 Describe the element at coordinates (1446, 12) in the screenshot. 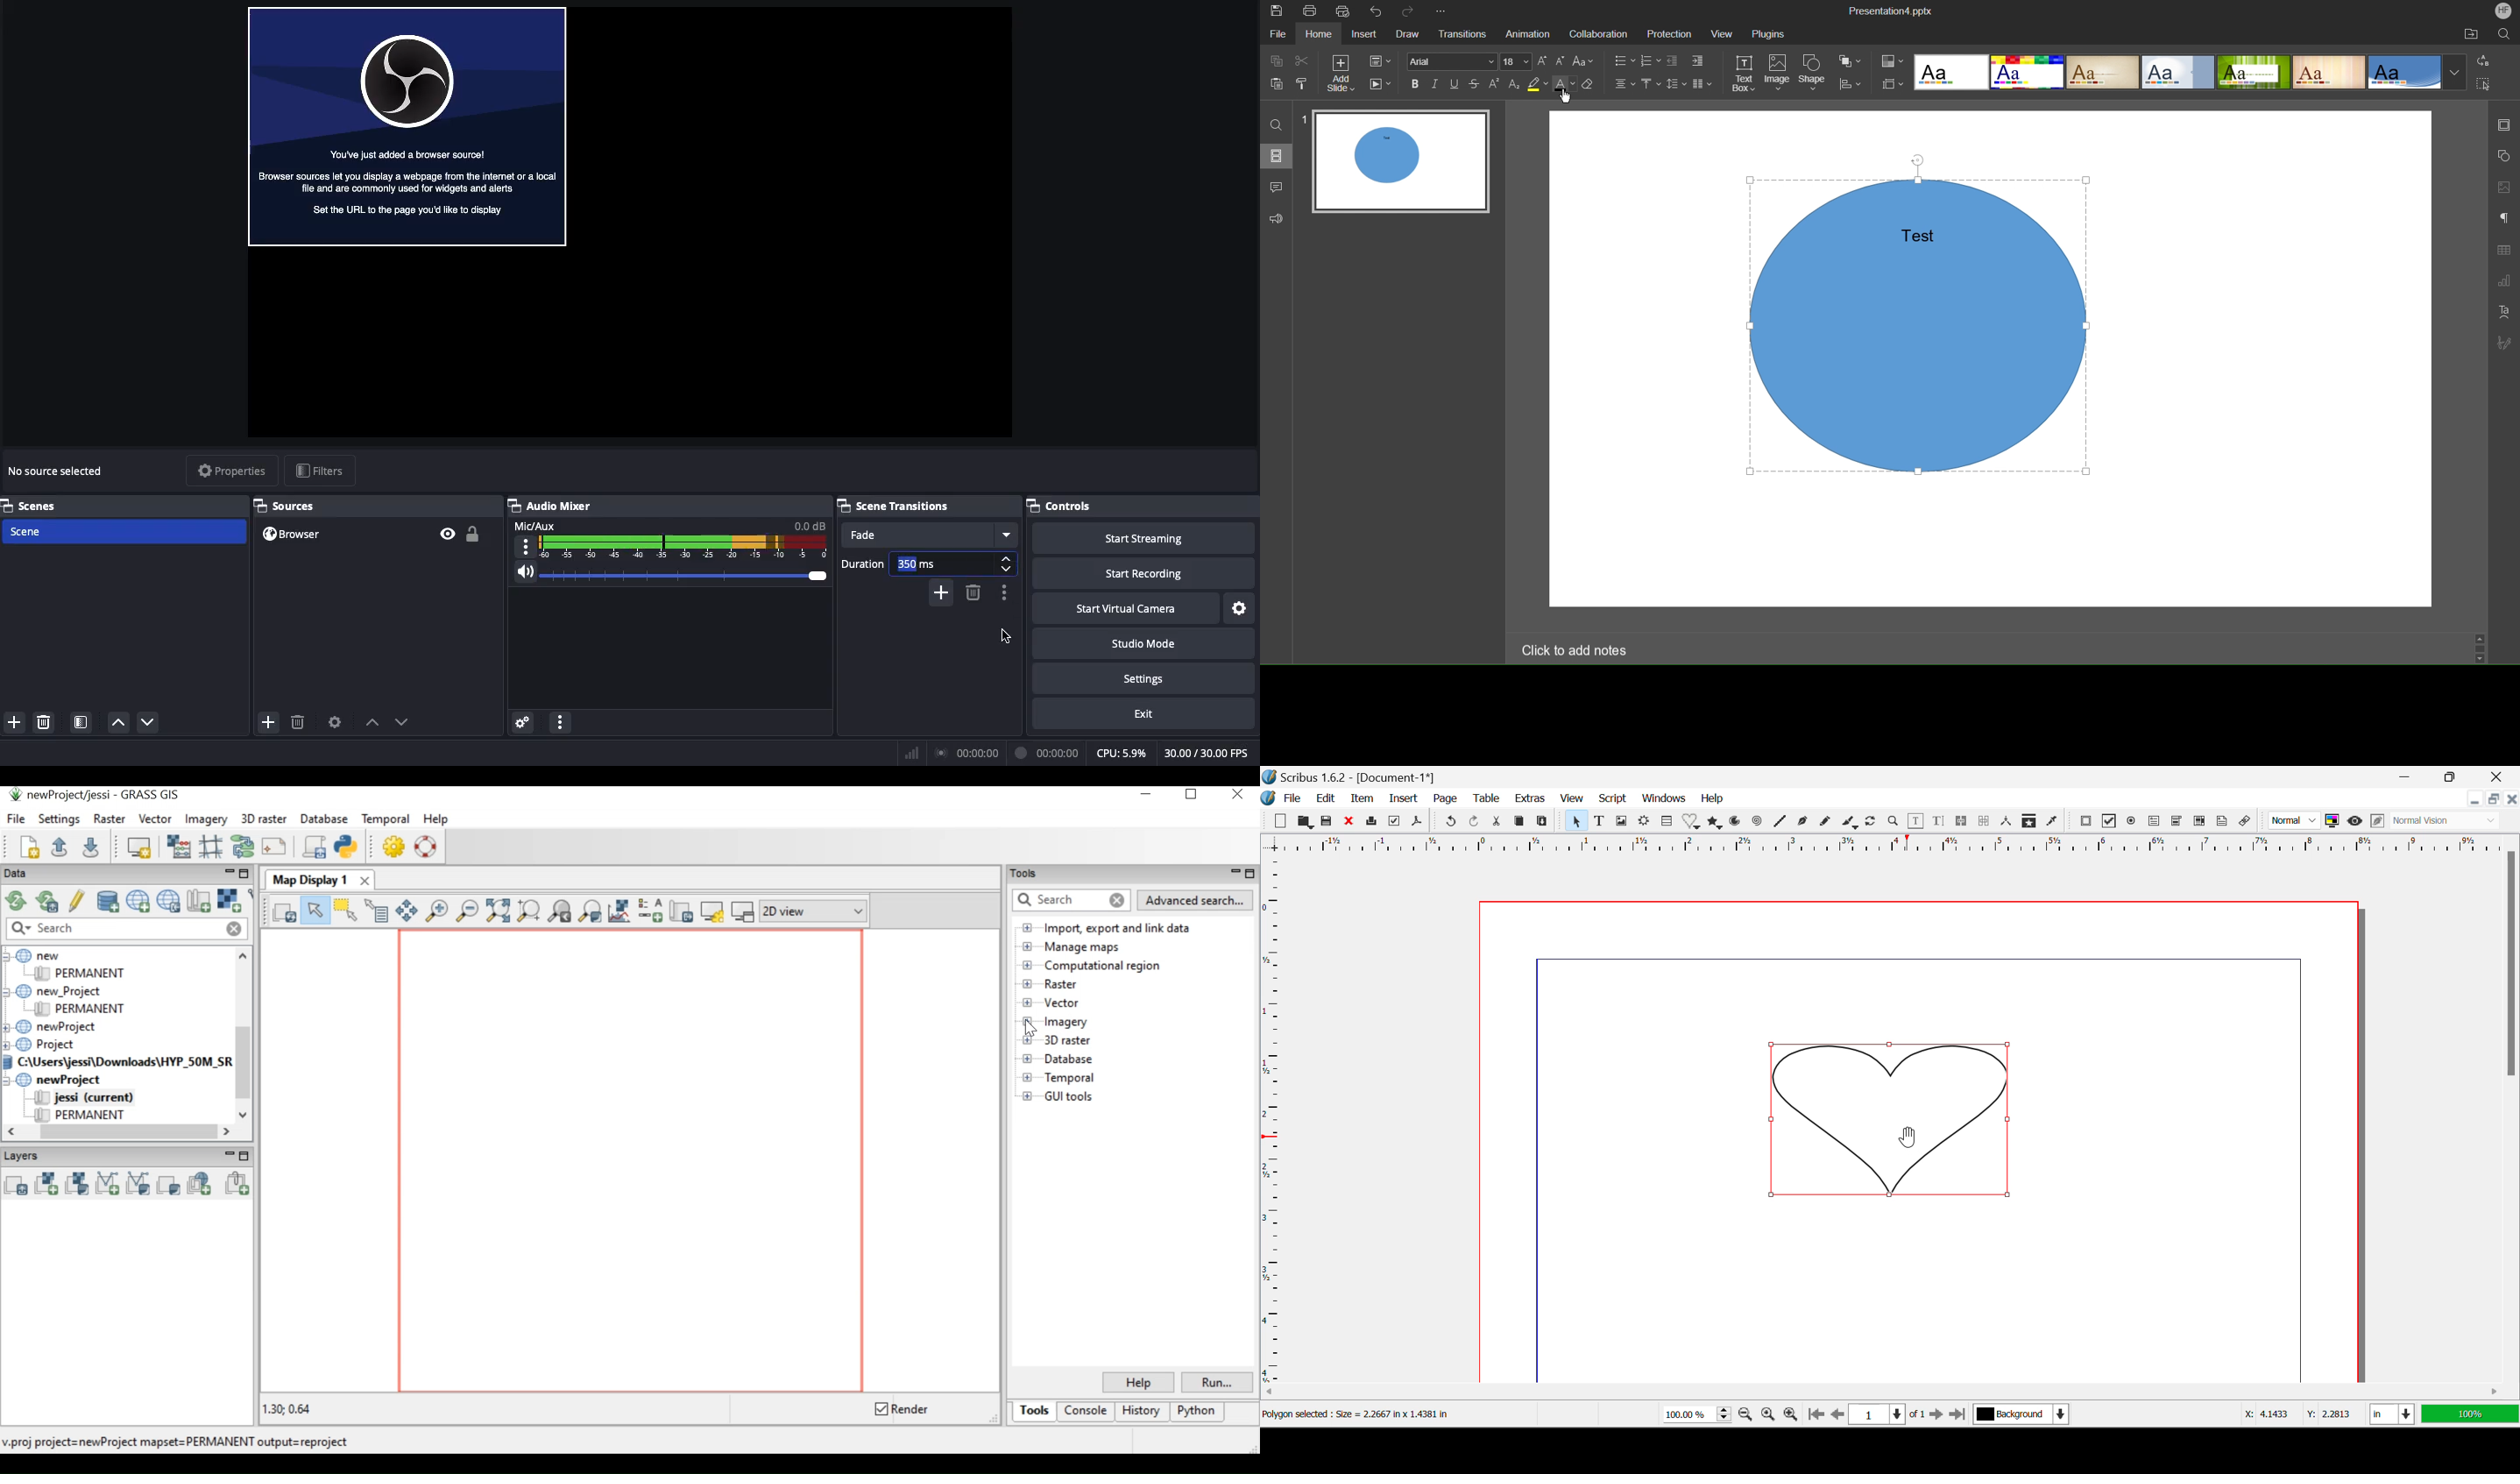

I see `More` at that location.